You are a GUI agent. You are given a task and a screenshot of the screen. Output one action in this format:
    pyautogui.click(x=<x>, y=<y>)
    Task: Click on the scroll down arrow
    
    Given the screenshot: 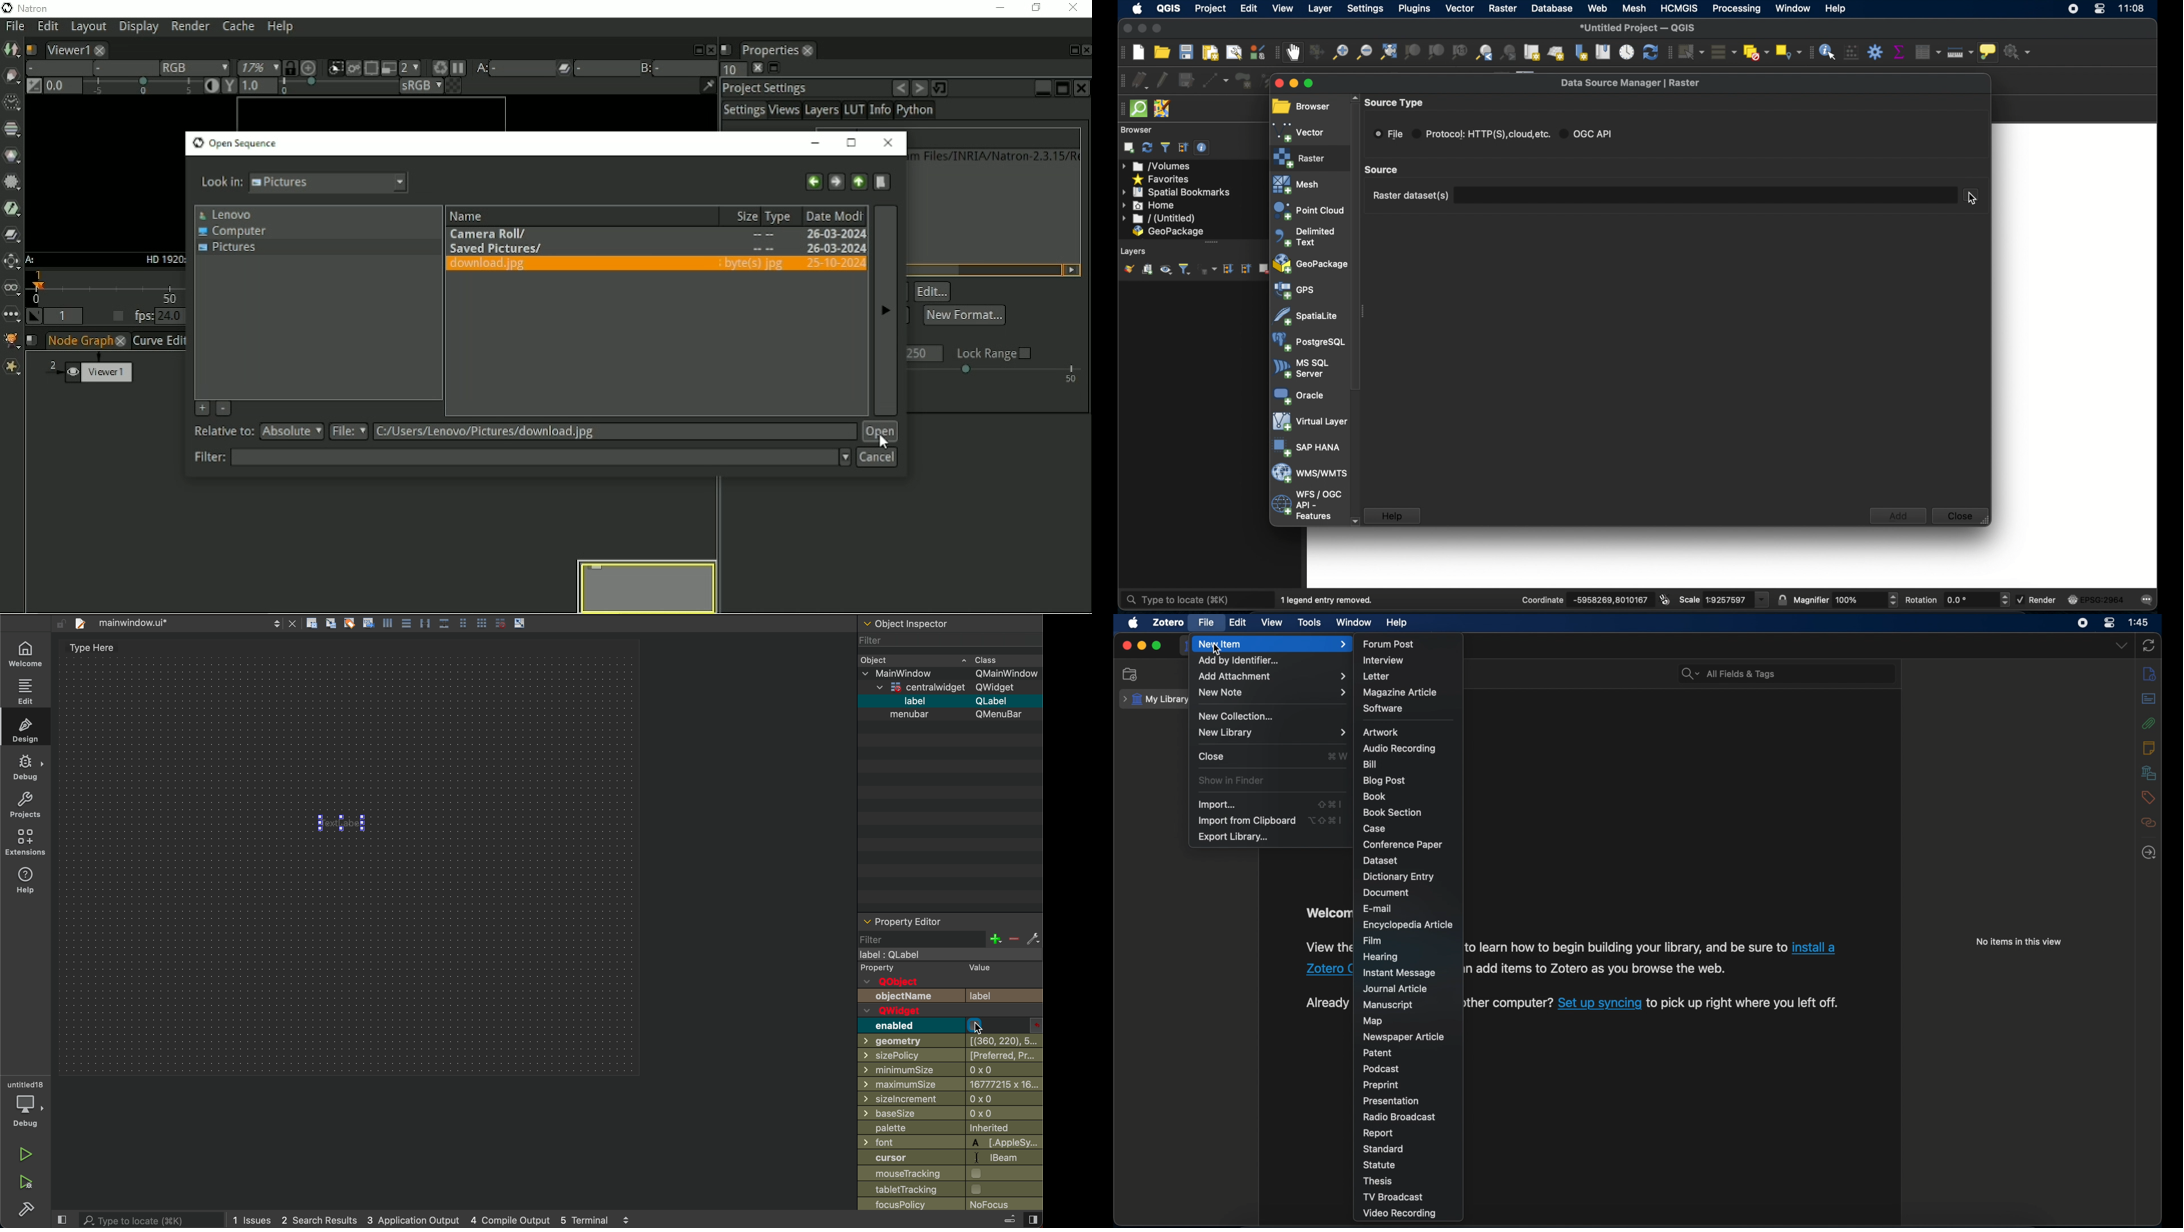 What is the action you would take?
    pyautogui.click(x=1354, y=520)
    